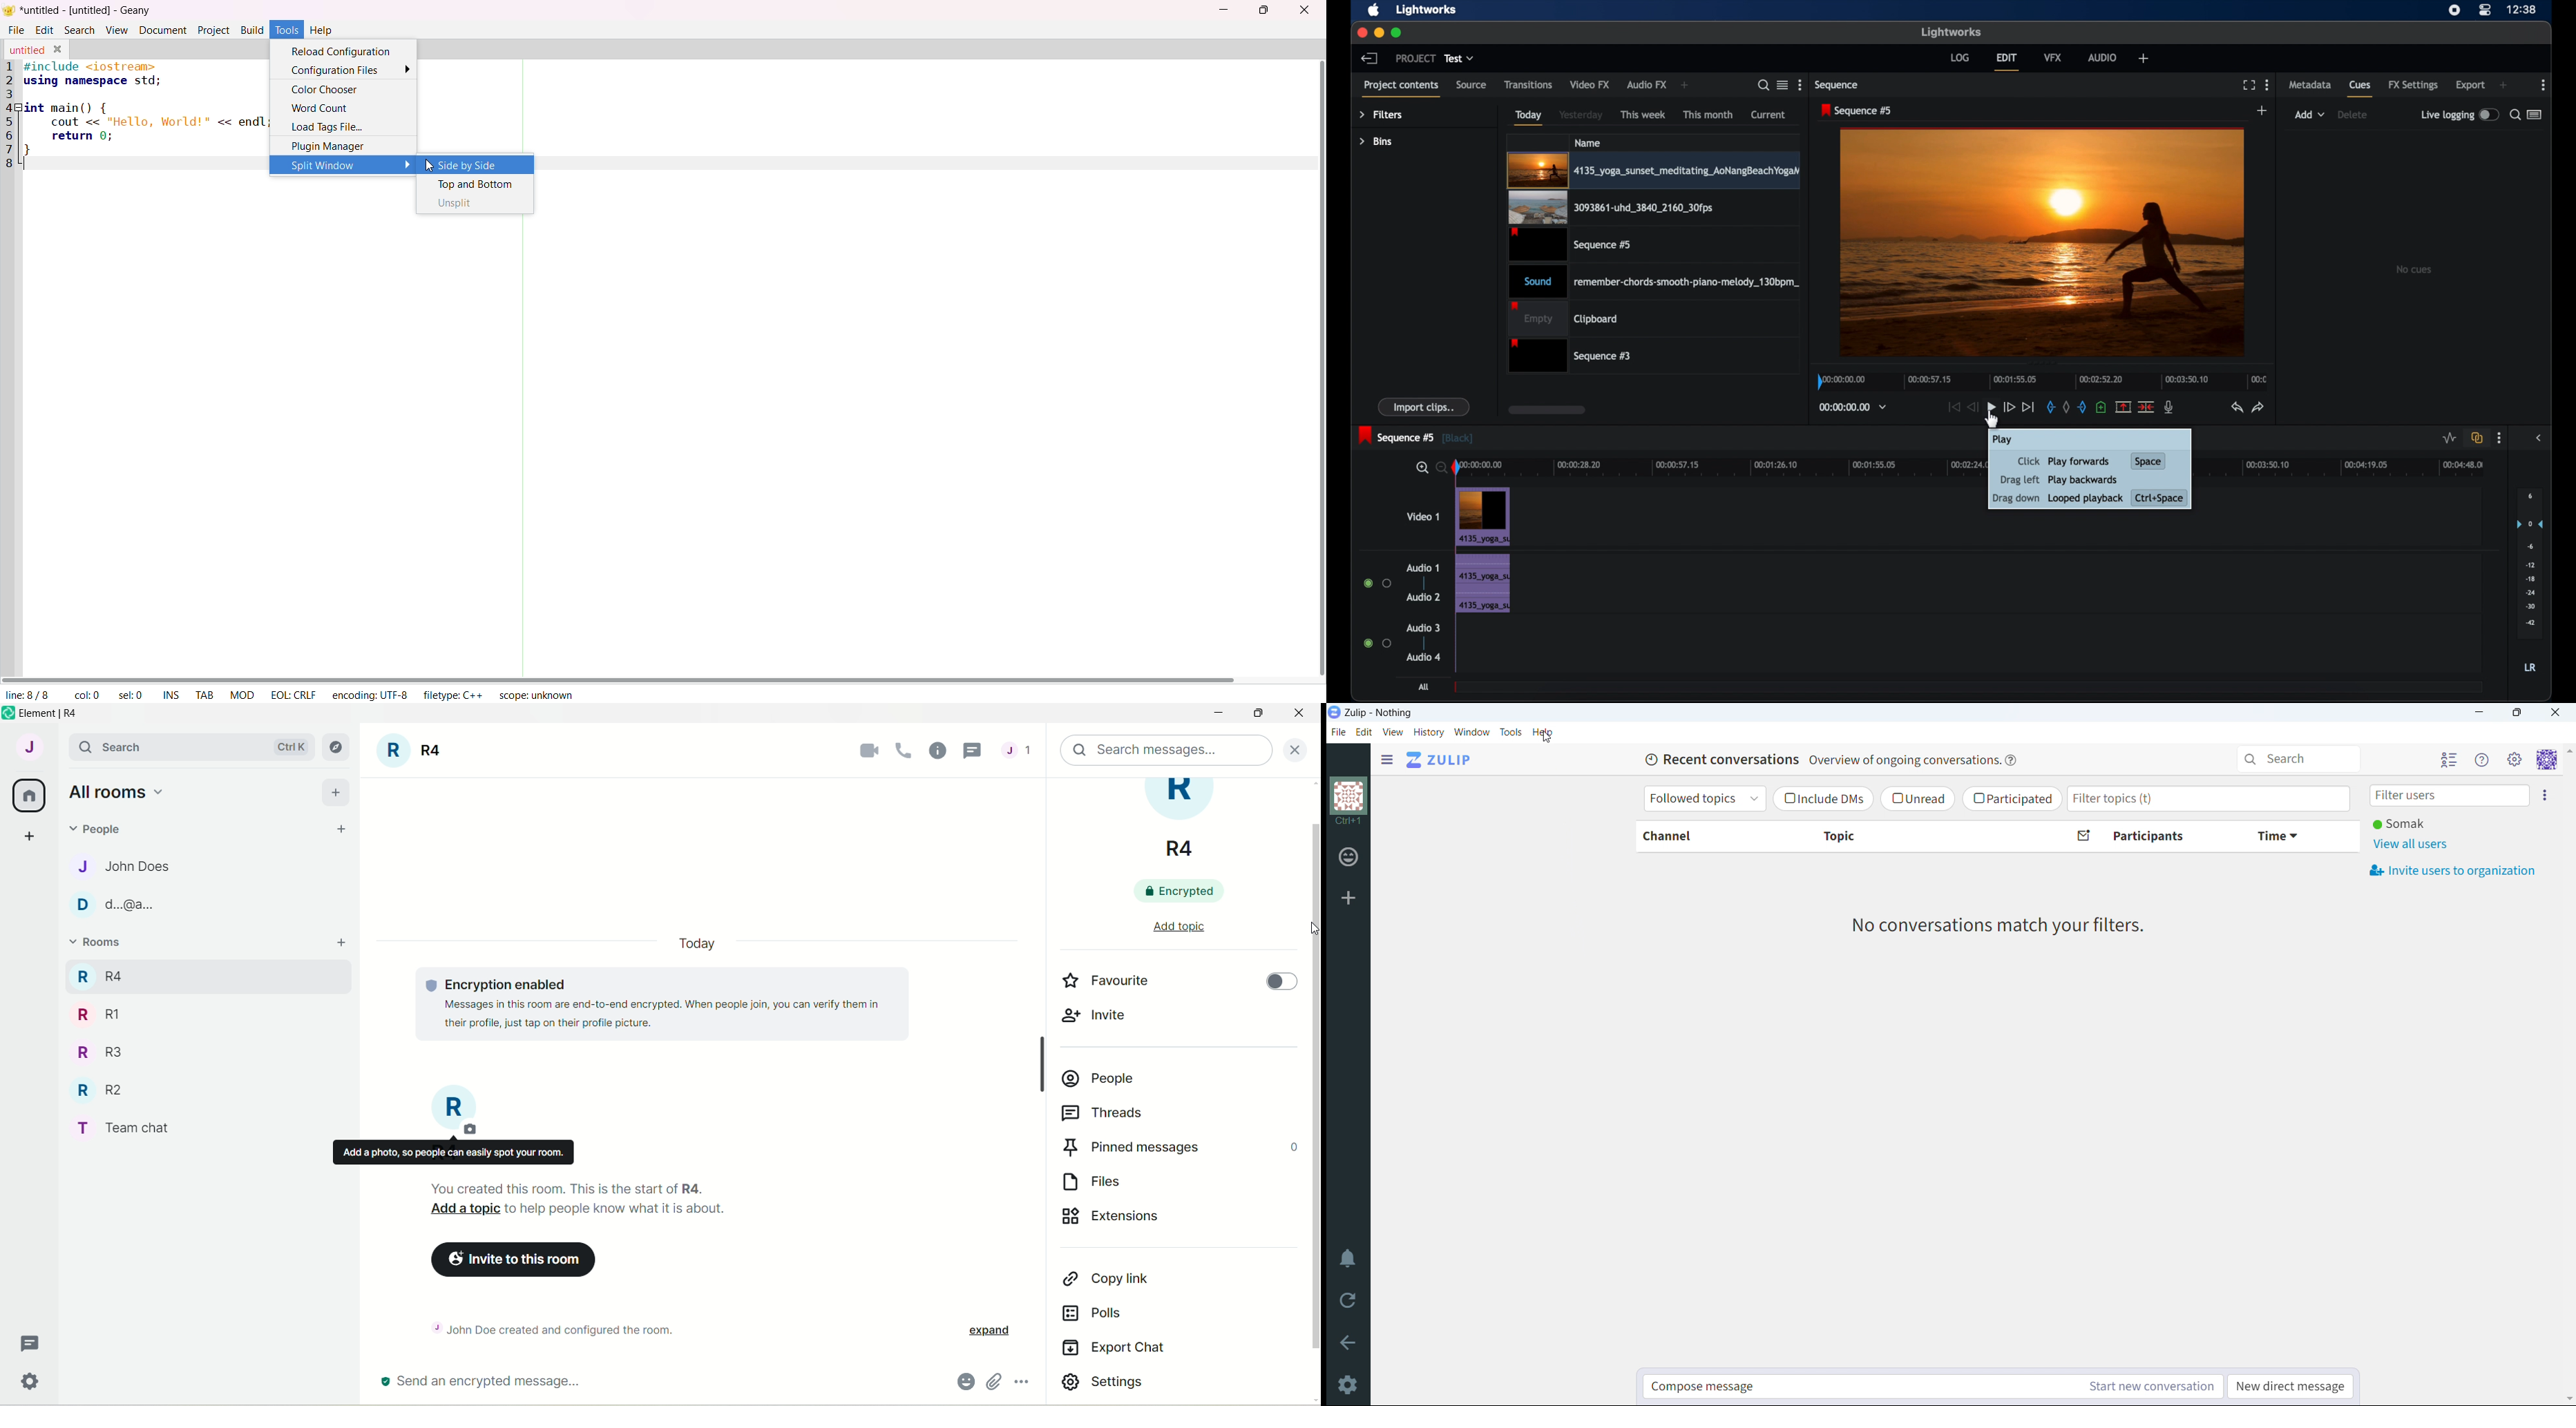  Describe the element at coordinates (965, 1382) in the screenshot. I see `emoji` at that location.